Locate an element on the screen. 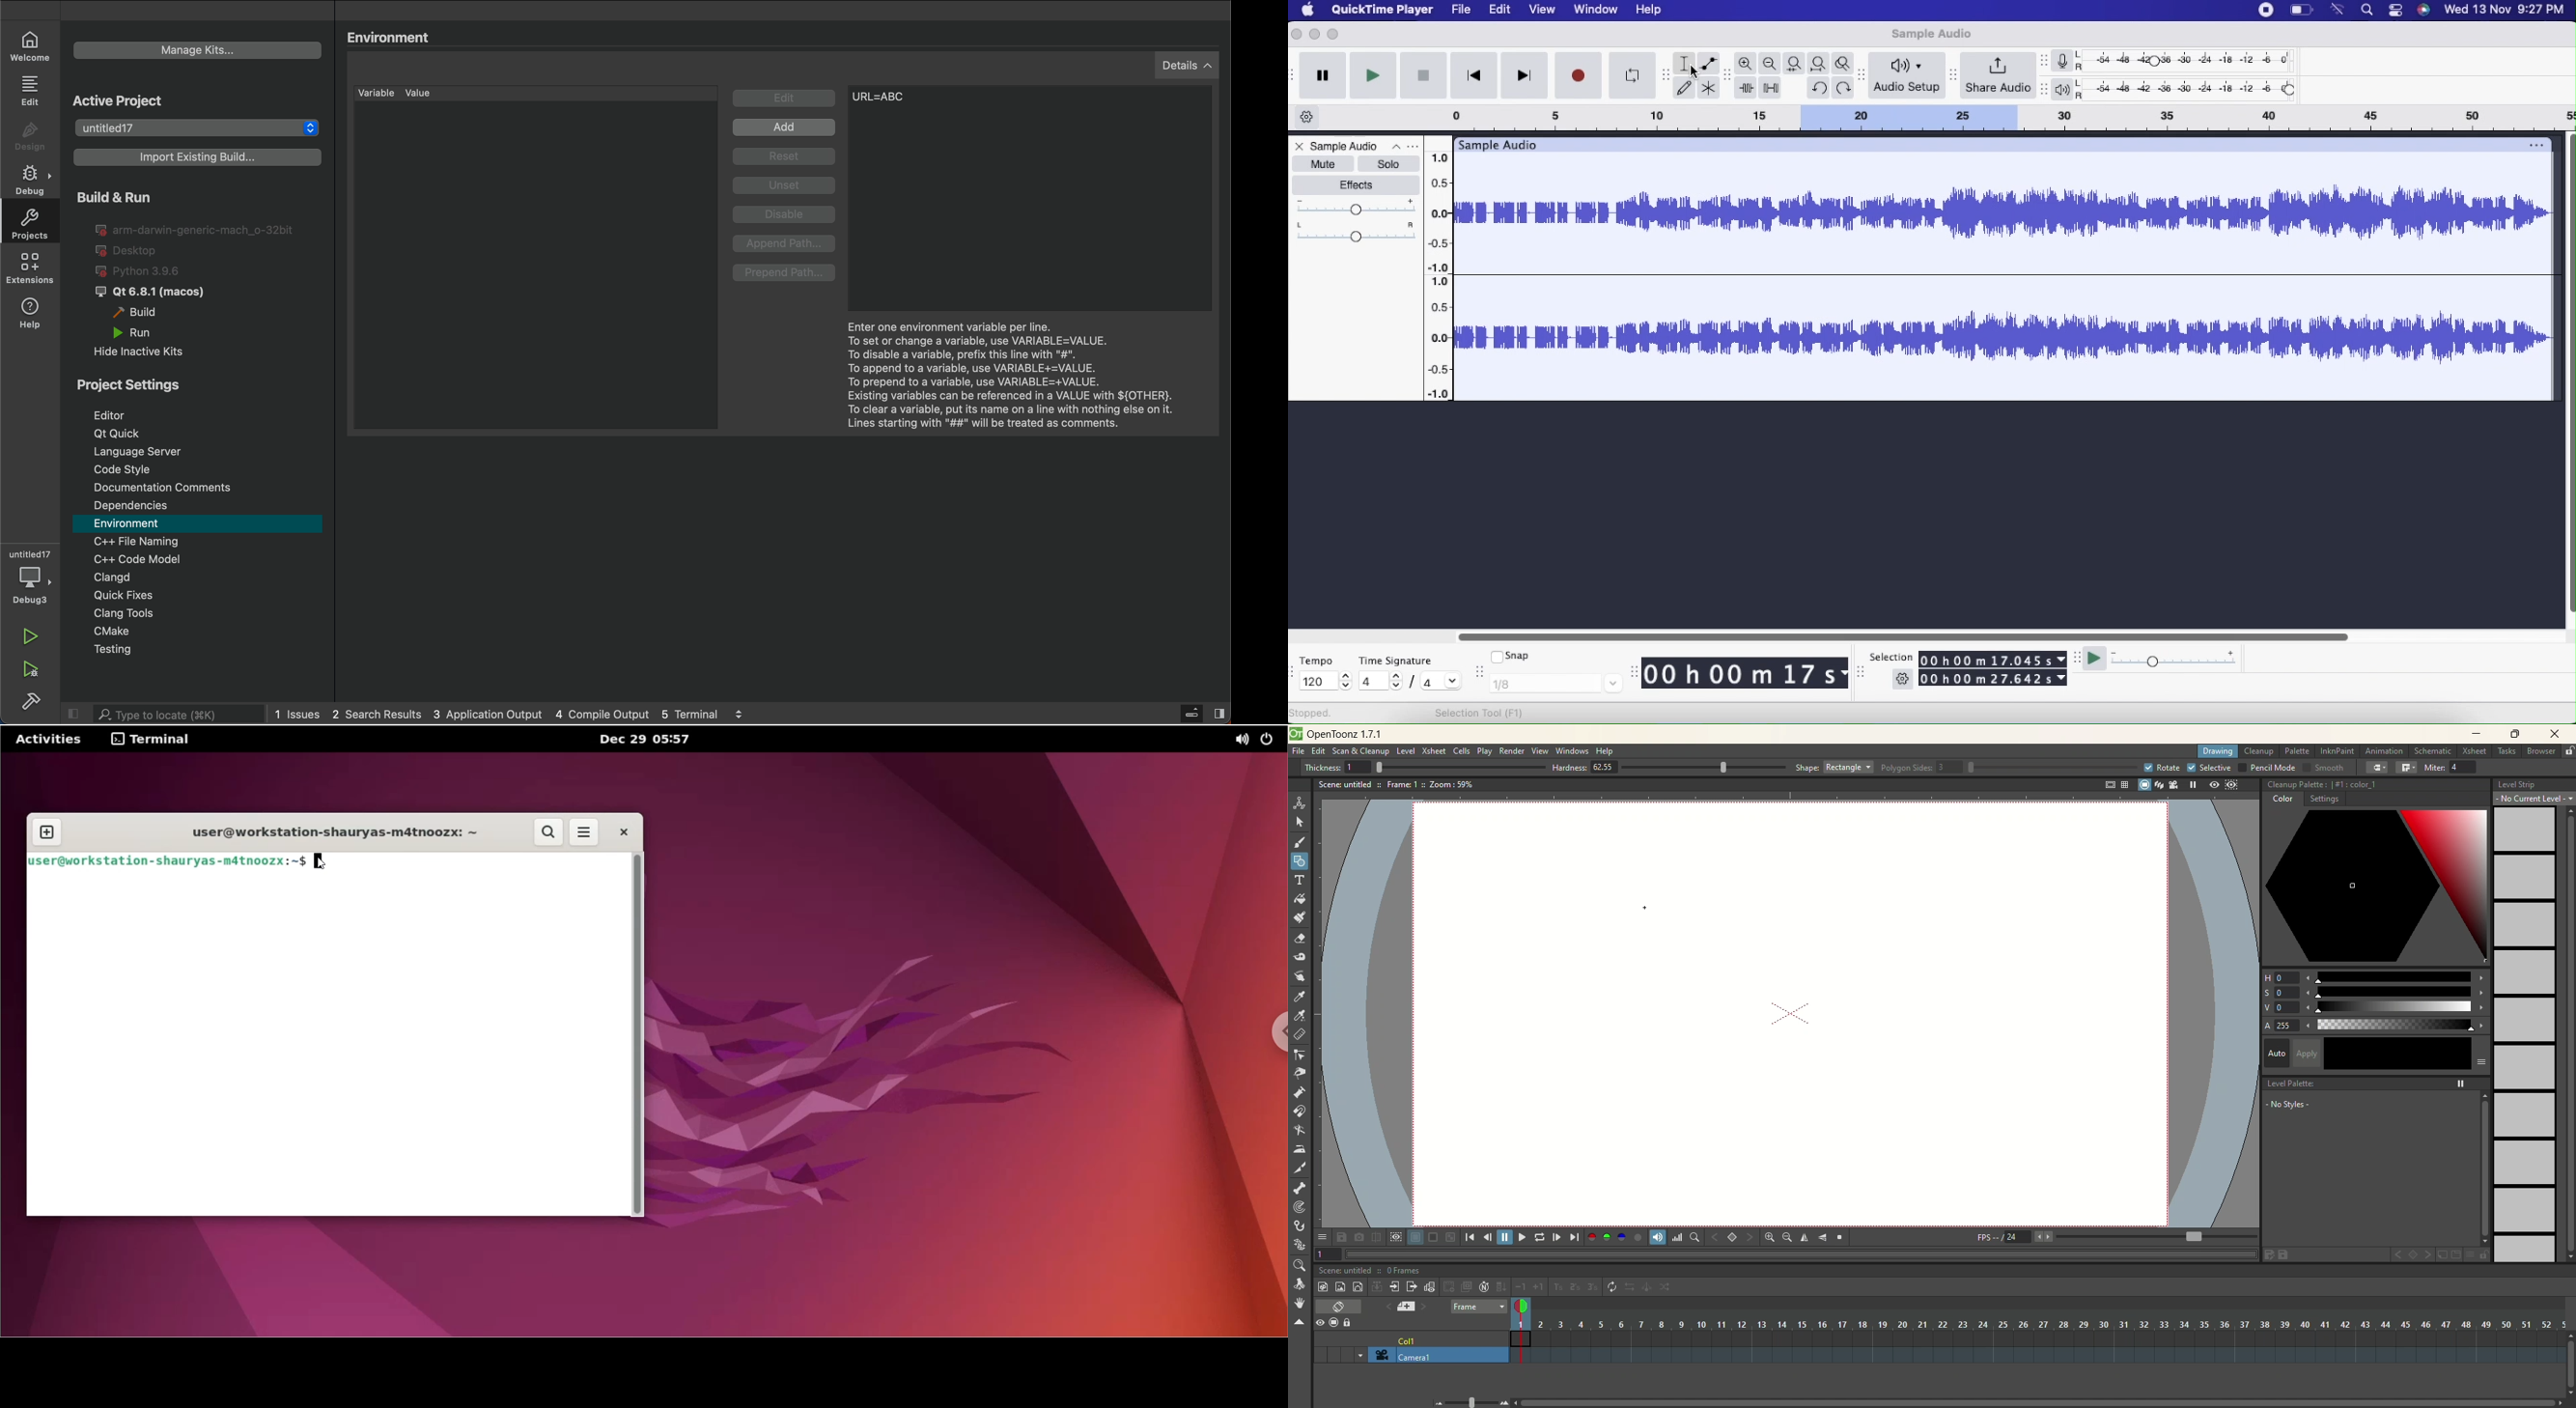  options is located at coordinates (1322, 1235).